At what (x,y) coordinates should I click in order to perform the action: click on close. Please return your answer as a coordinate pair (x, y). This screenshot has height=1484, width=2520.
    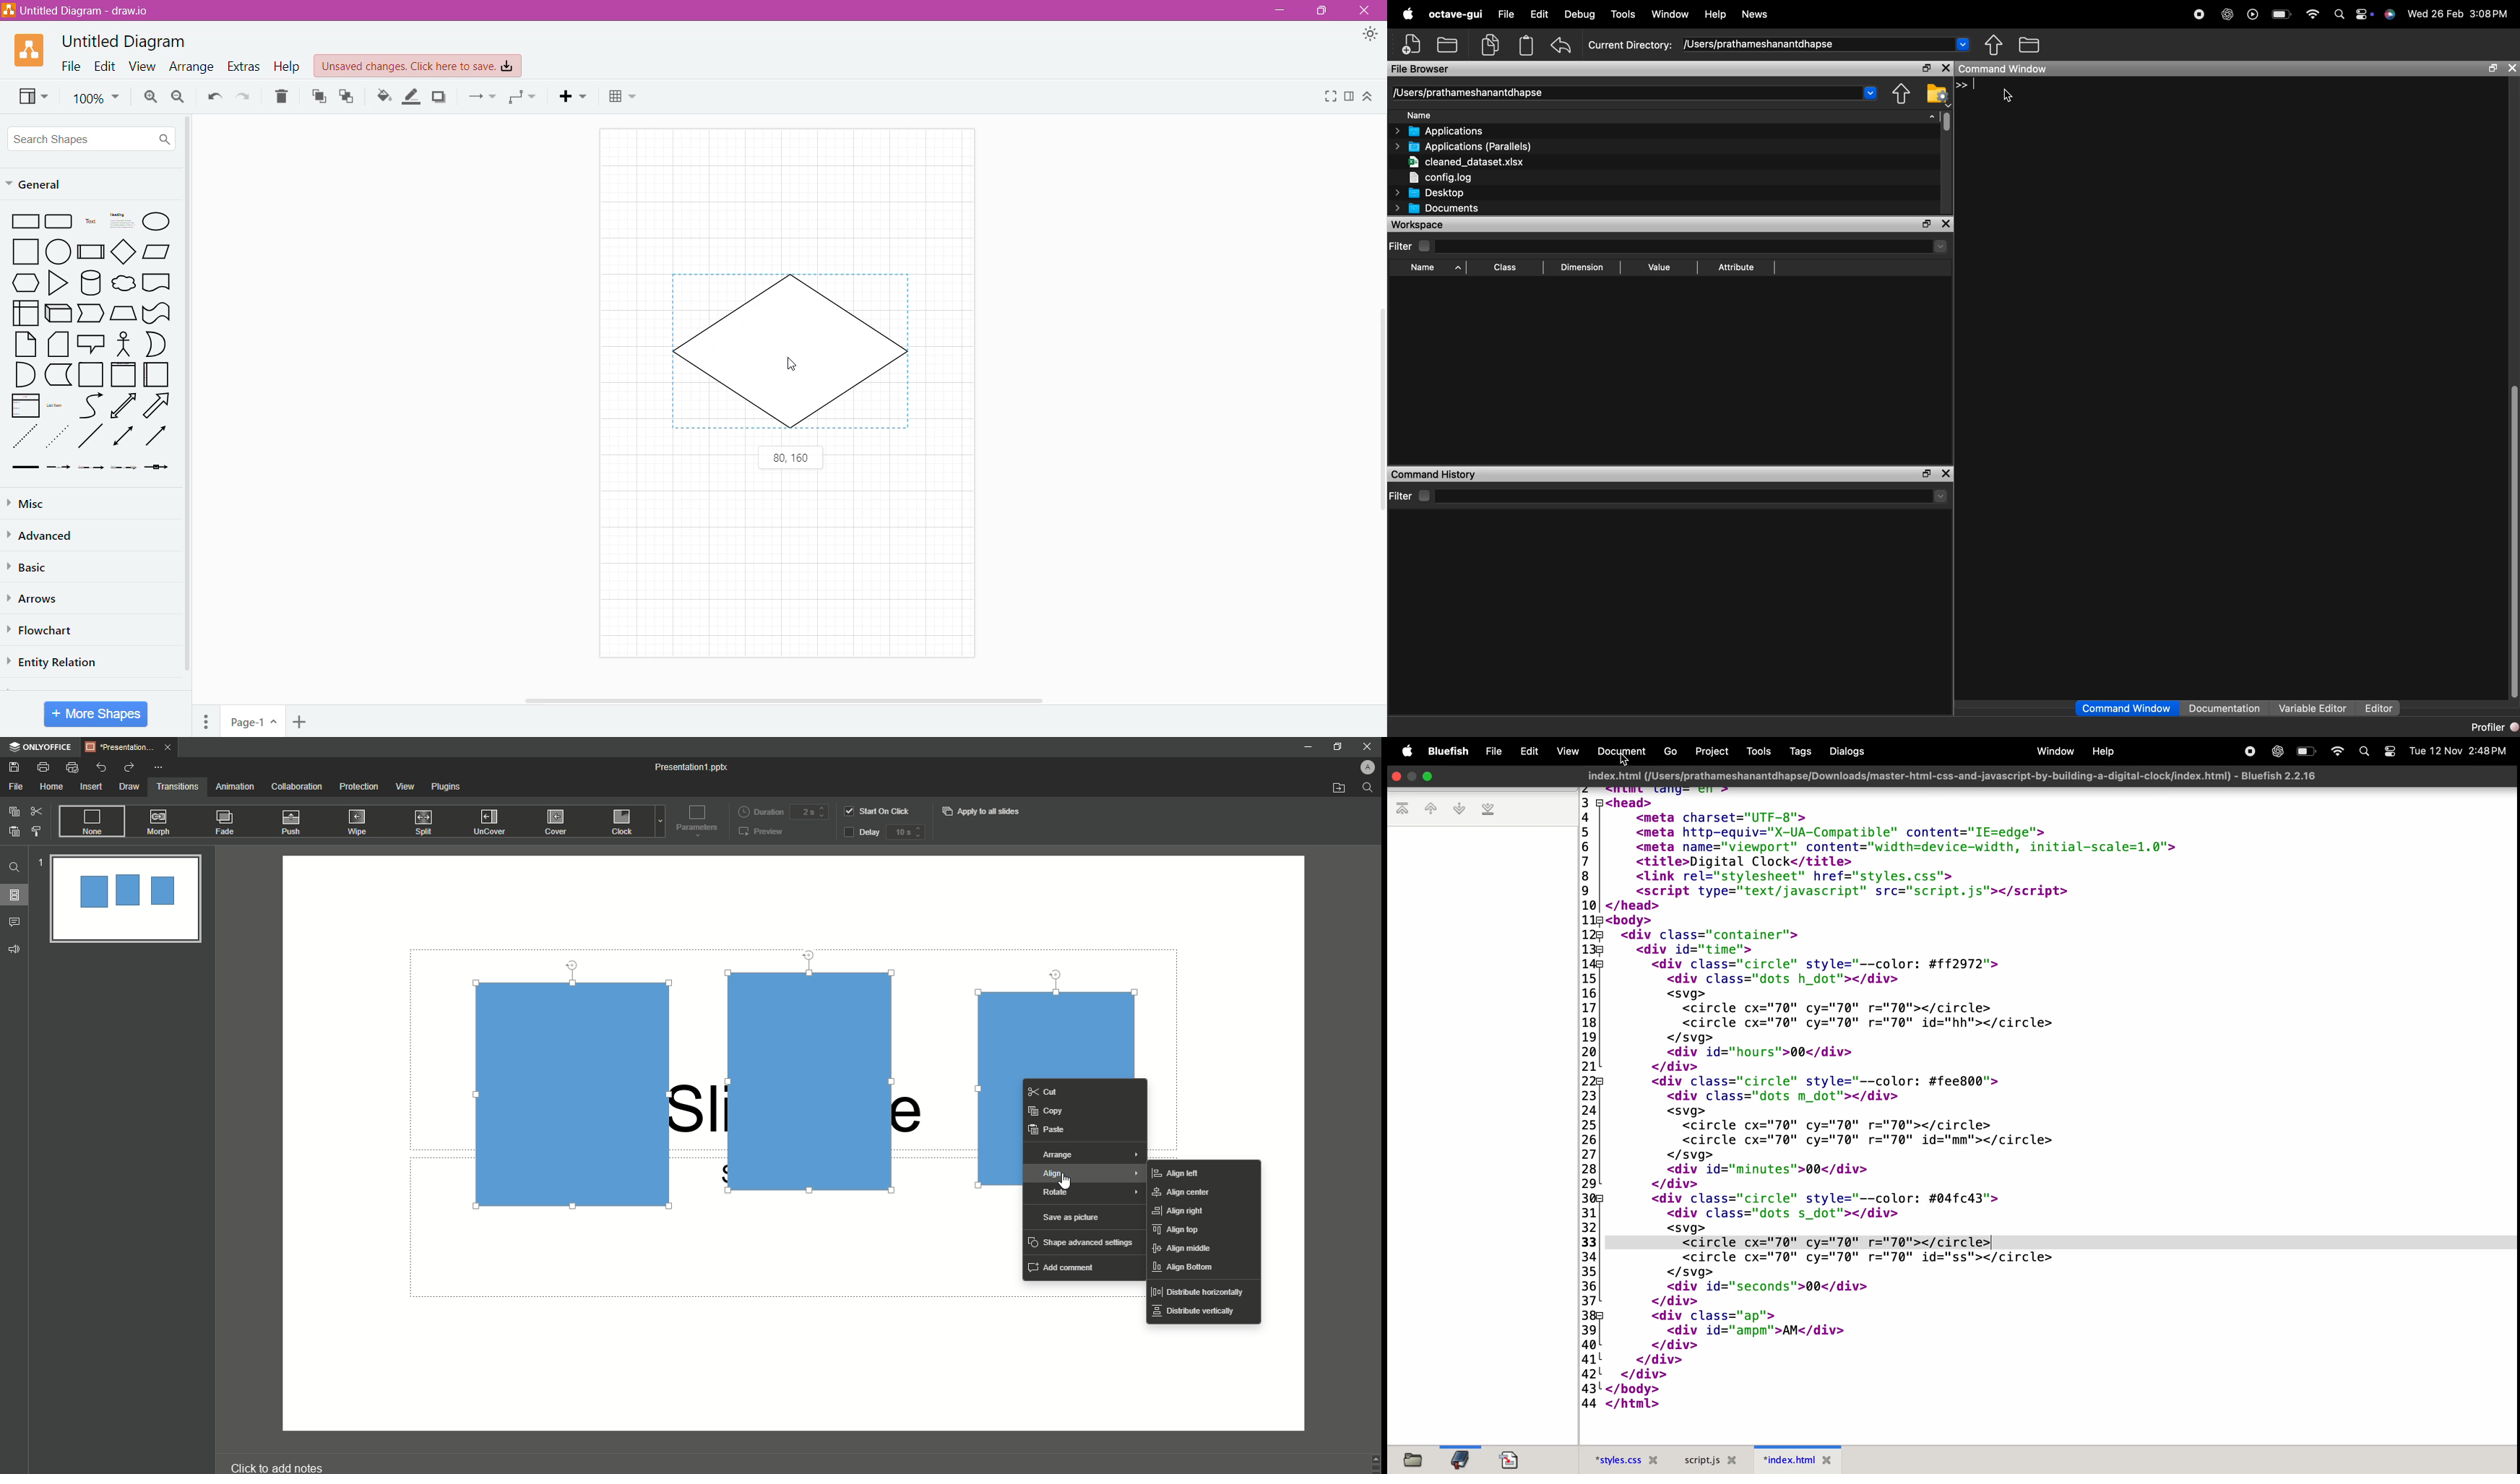
    Looking at the image, I should click on (1945, 69).